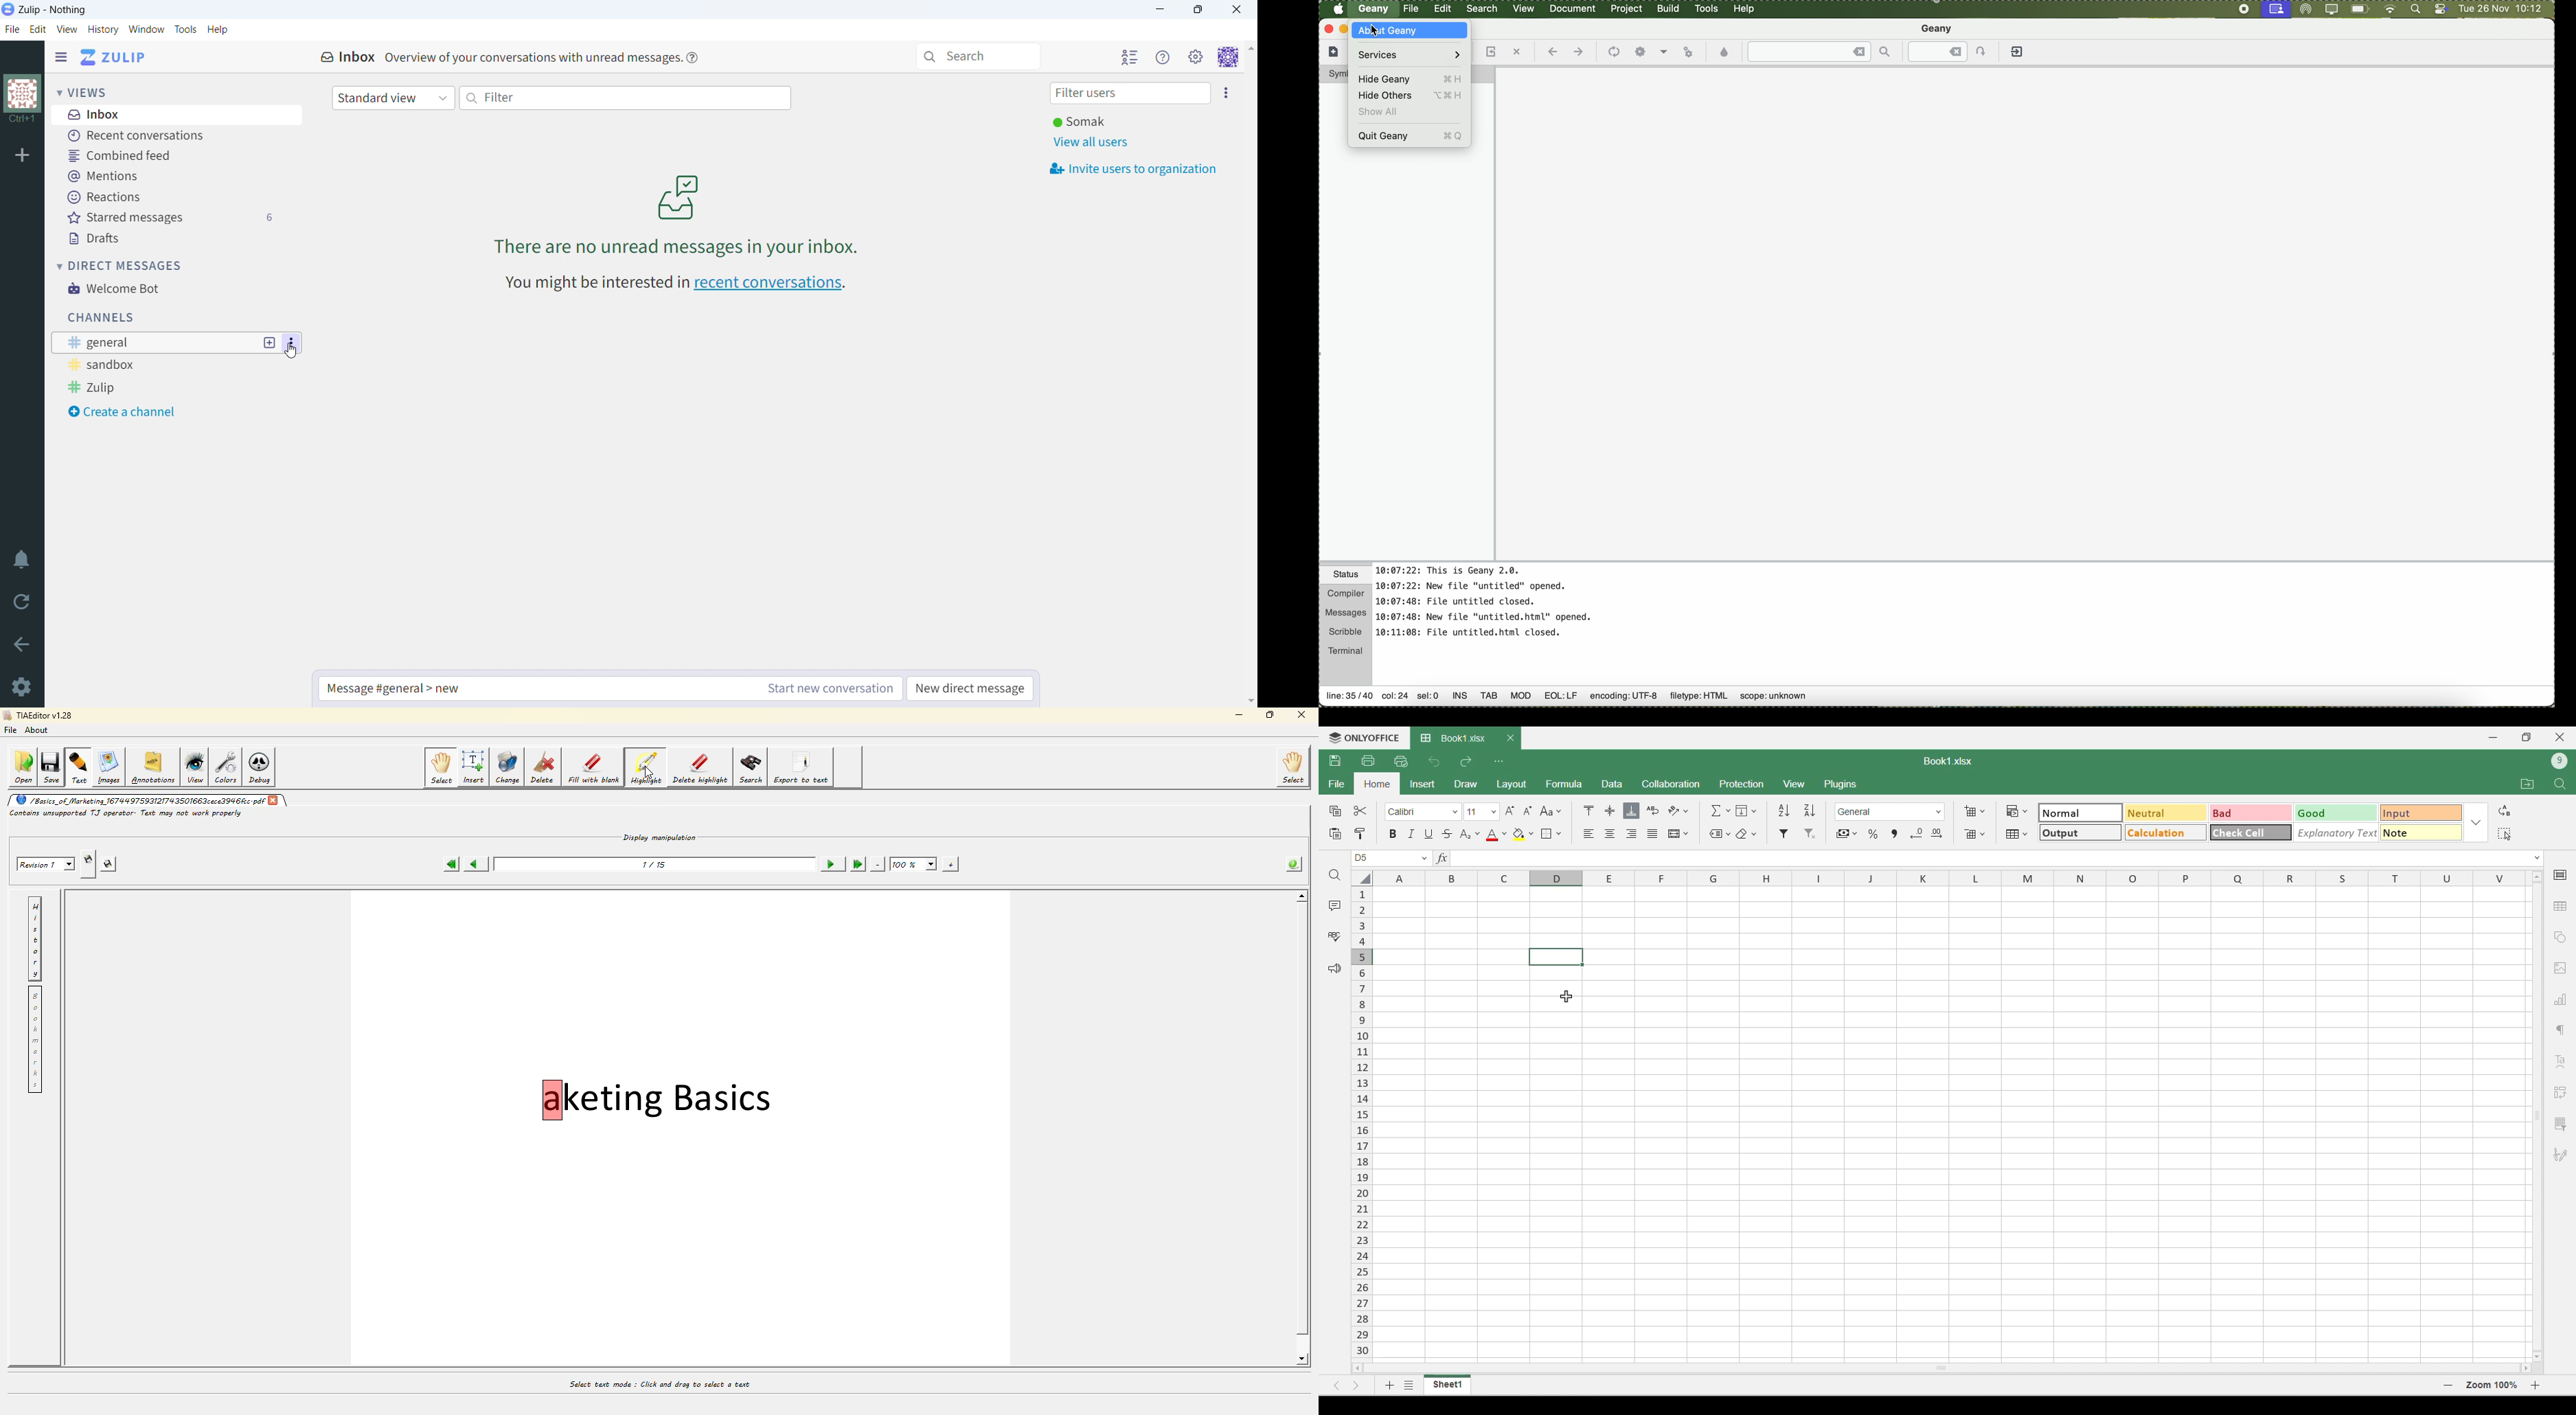 This screenshot has height=1428, width=2576. Describe the element at coordinates (52, 10) in the screenshot. I see `title` at that location.